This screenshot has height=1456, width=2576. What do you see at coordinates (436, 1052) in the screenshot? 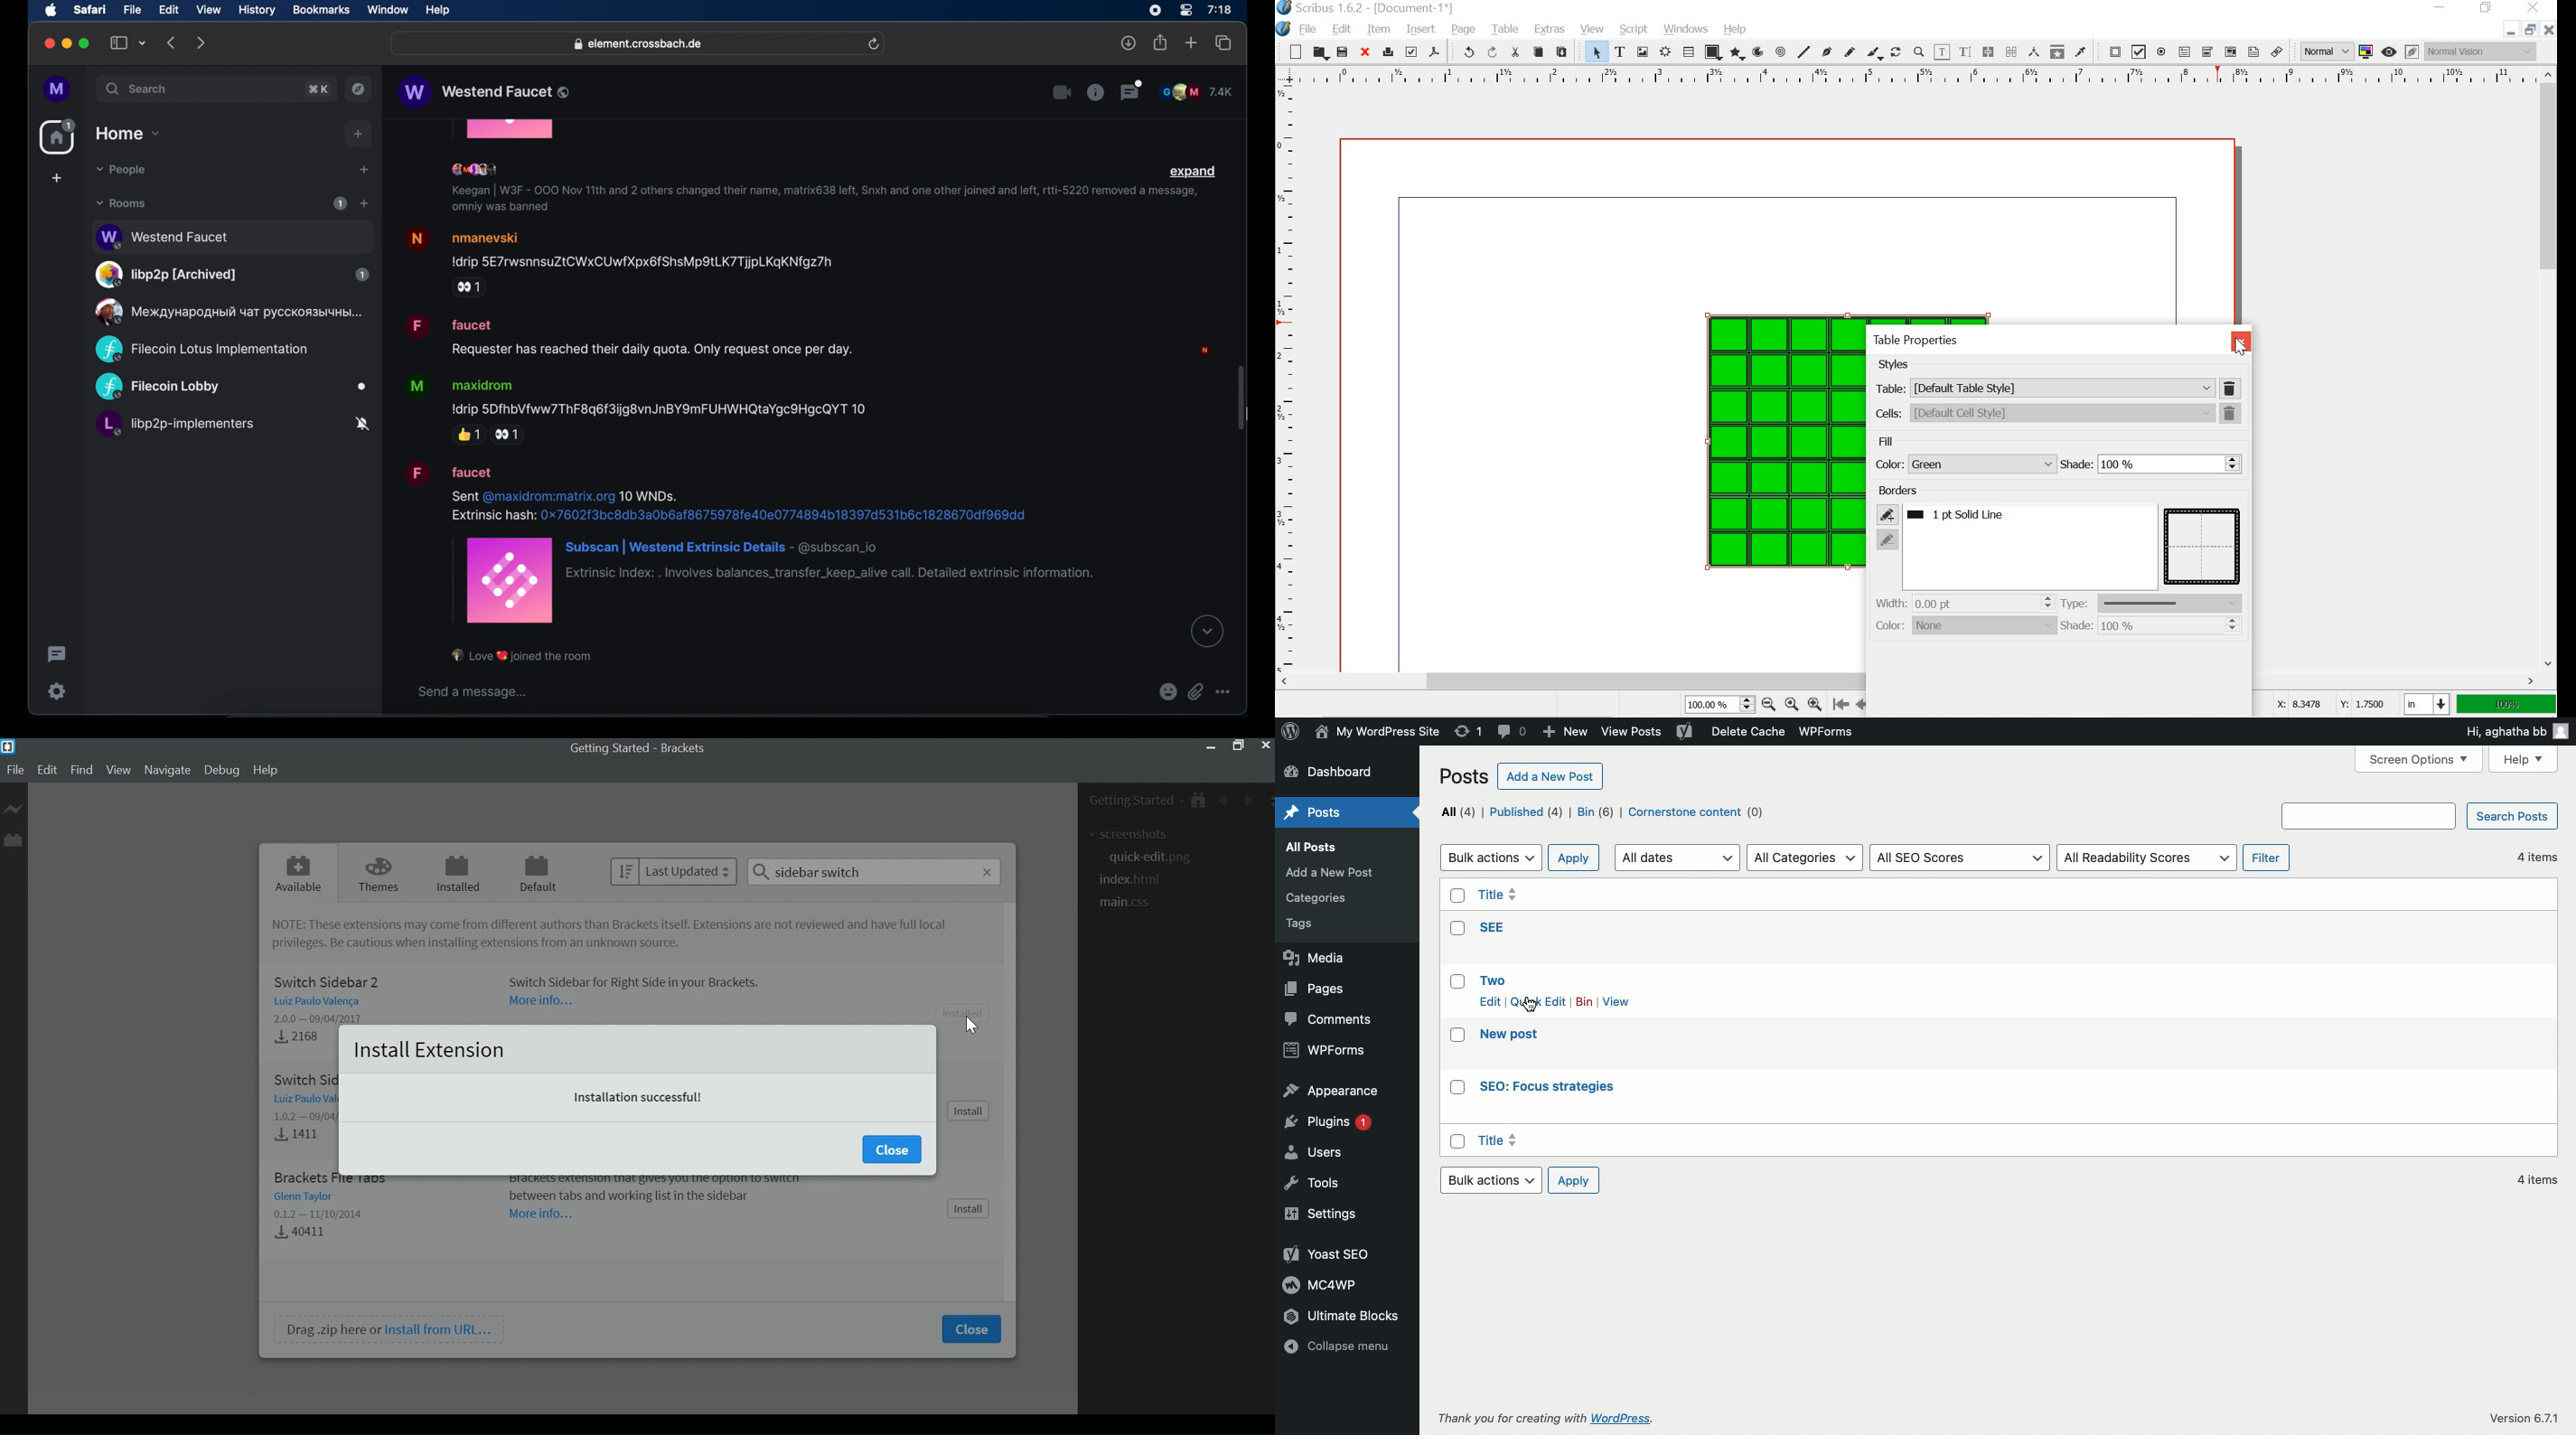
I see `Install Extension` at bounding box center [436, 1052].